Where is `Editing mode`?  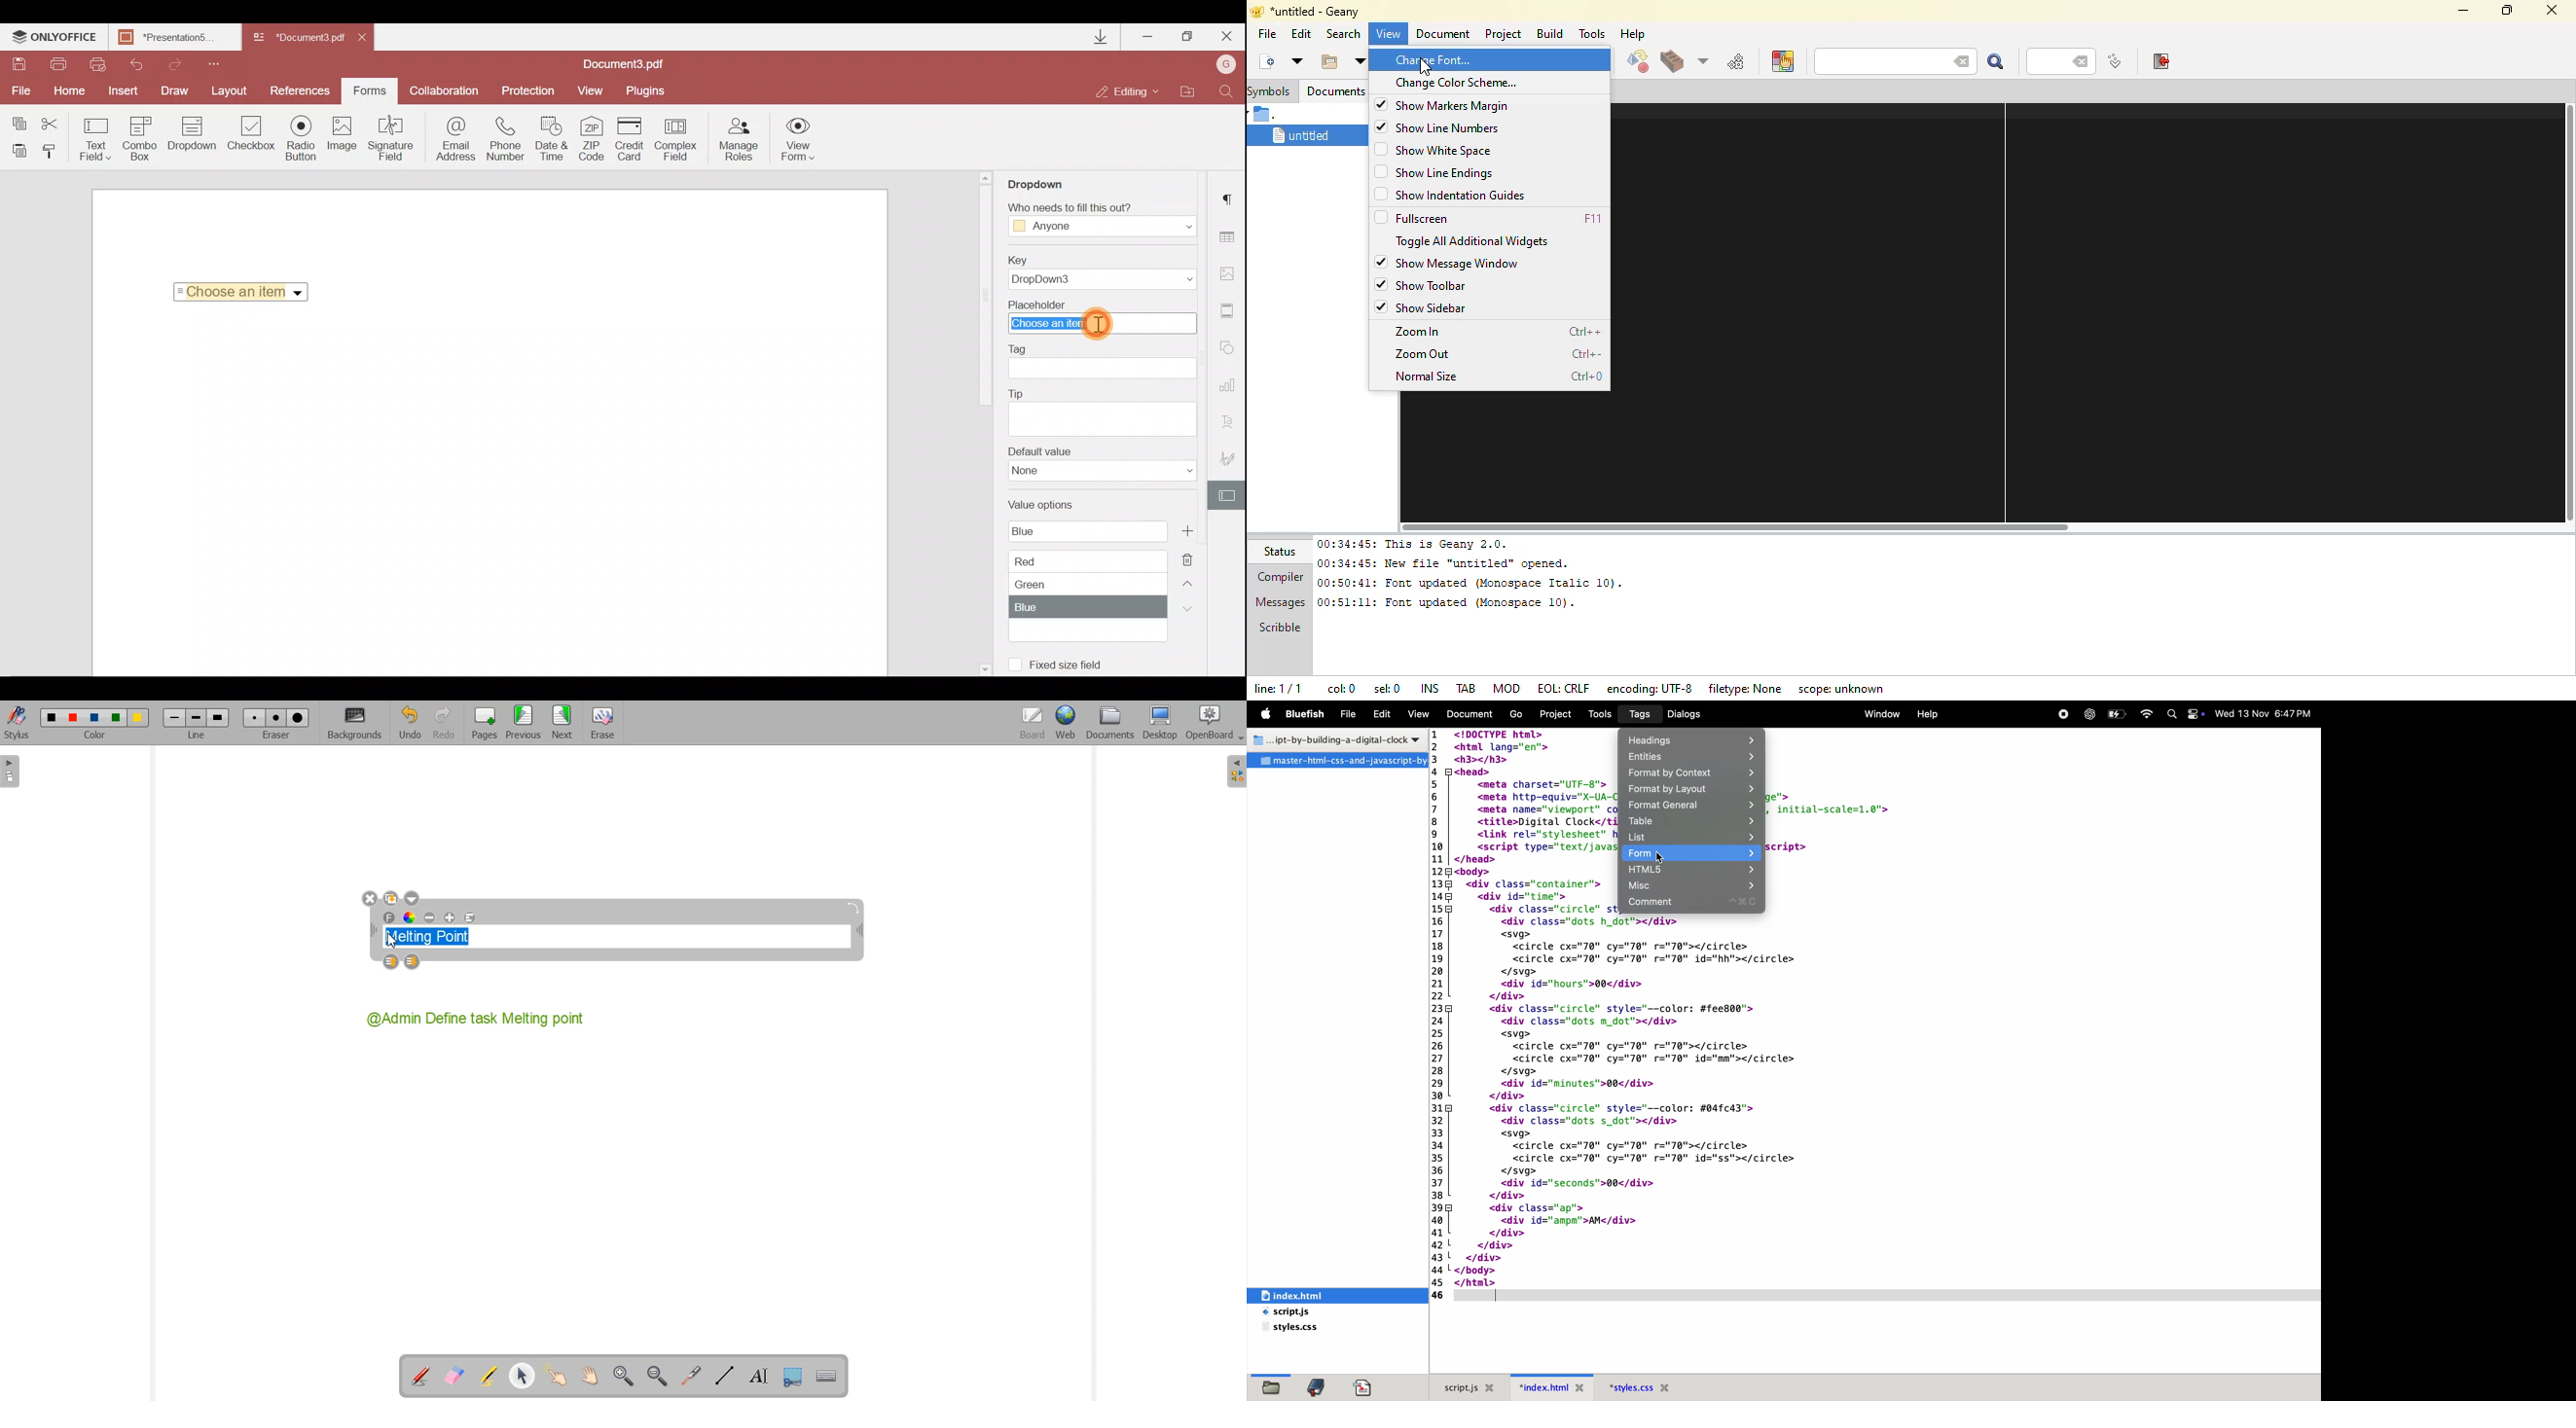 Editing mode is located at coordinates (1128, 93).